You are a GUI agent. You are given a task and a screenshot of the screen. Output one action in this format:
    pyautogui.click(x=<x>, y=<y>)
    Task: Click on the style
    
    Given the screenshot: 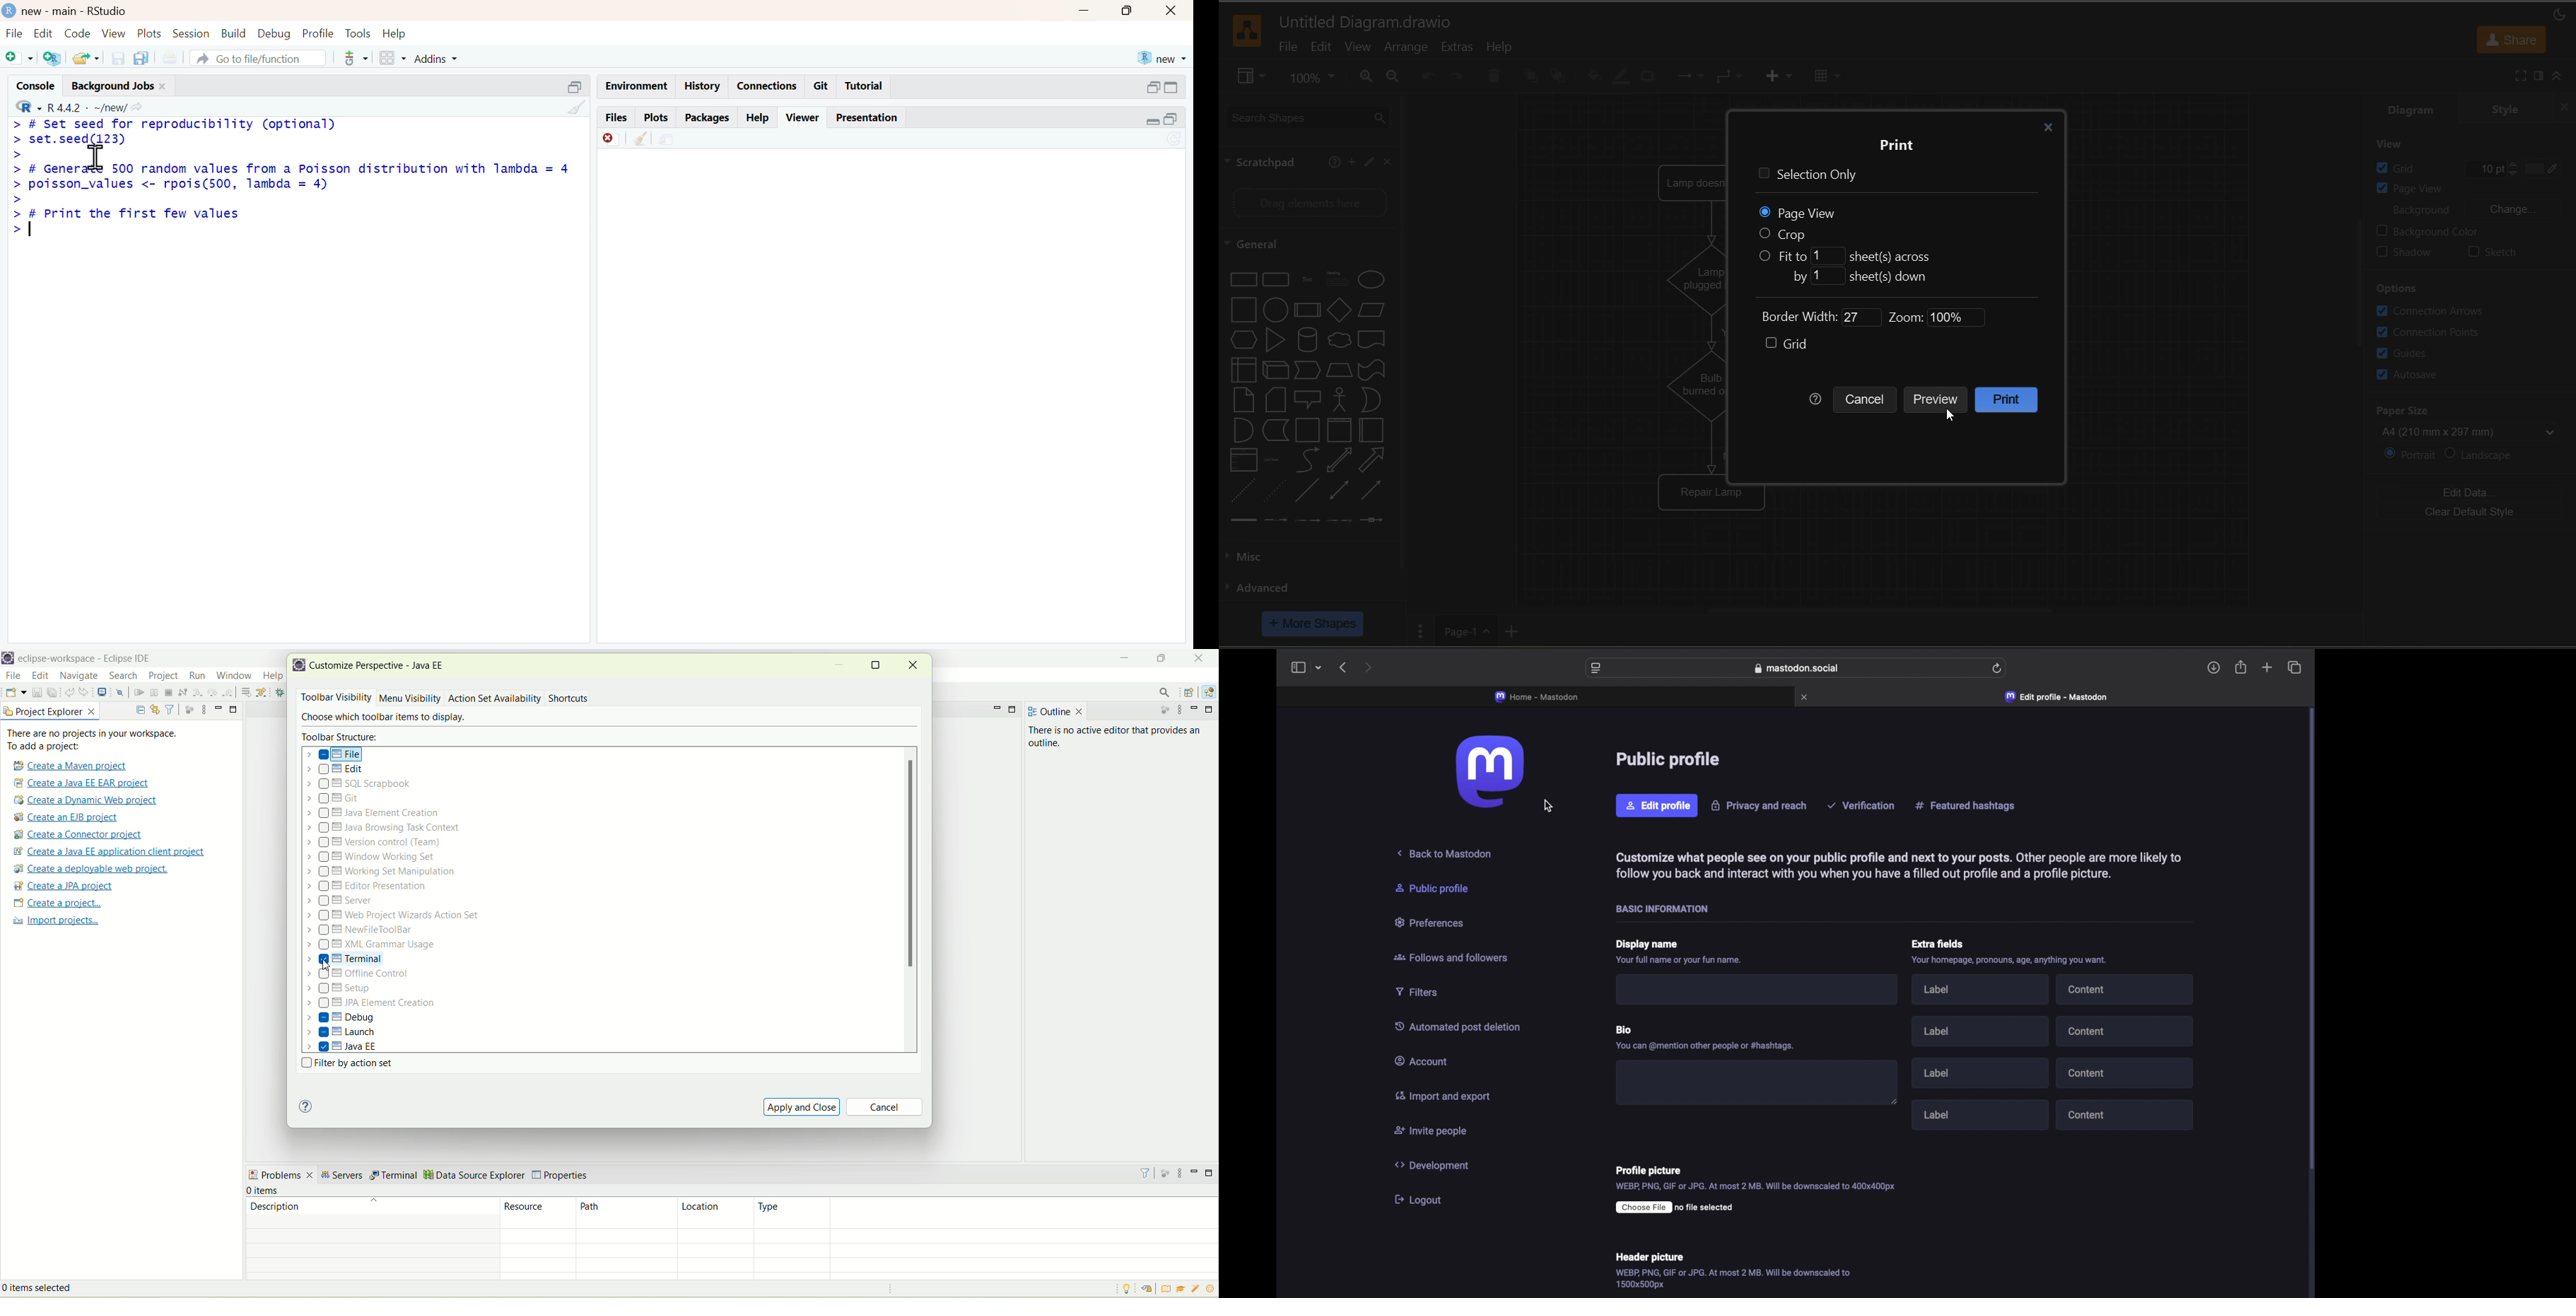 What is the action you would take?
    pyautogui.click(x=2506, y=107)
    